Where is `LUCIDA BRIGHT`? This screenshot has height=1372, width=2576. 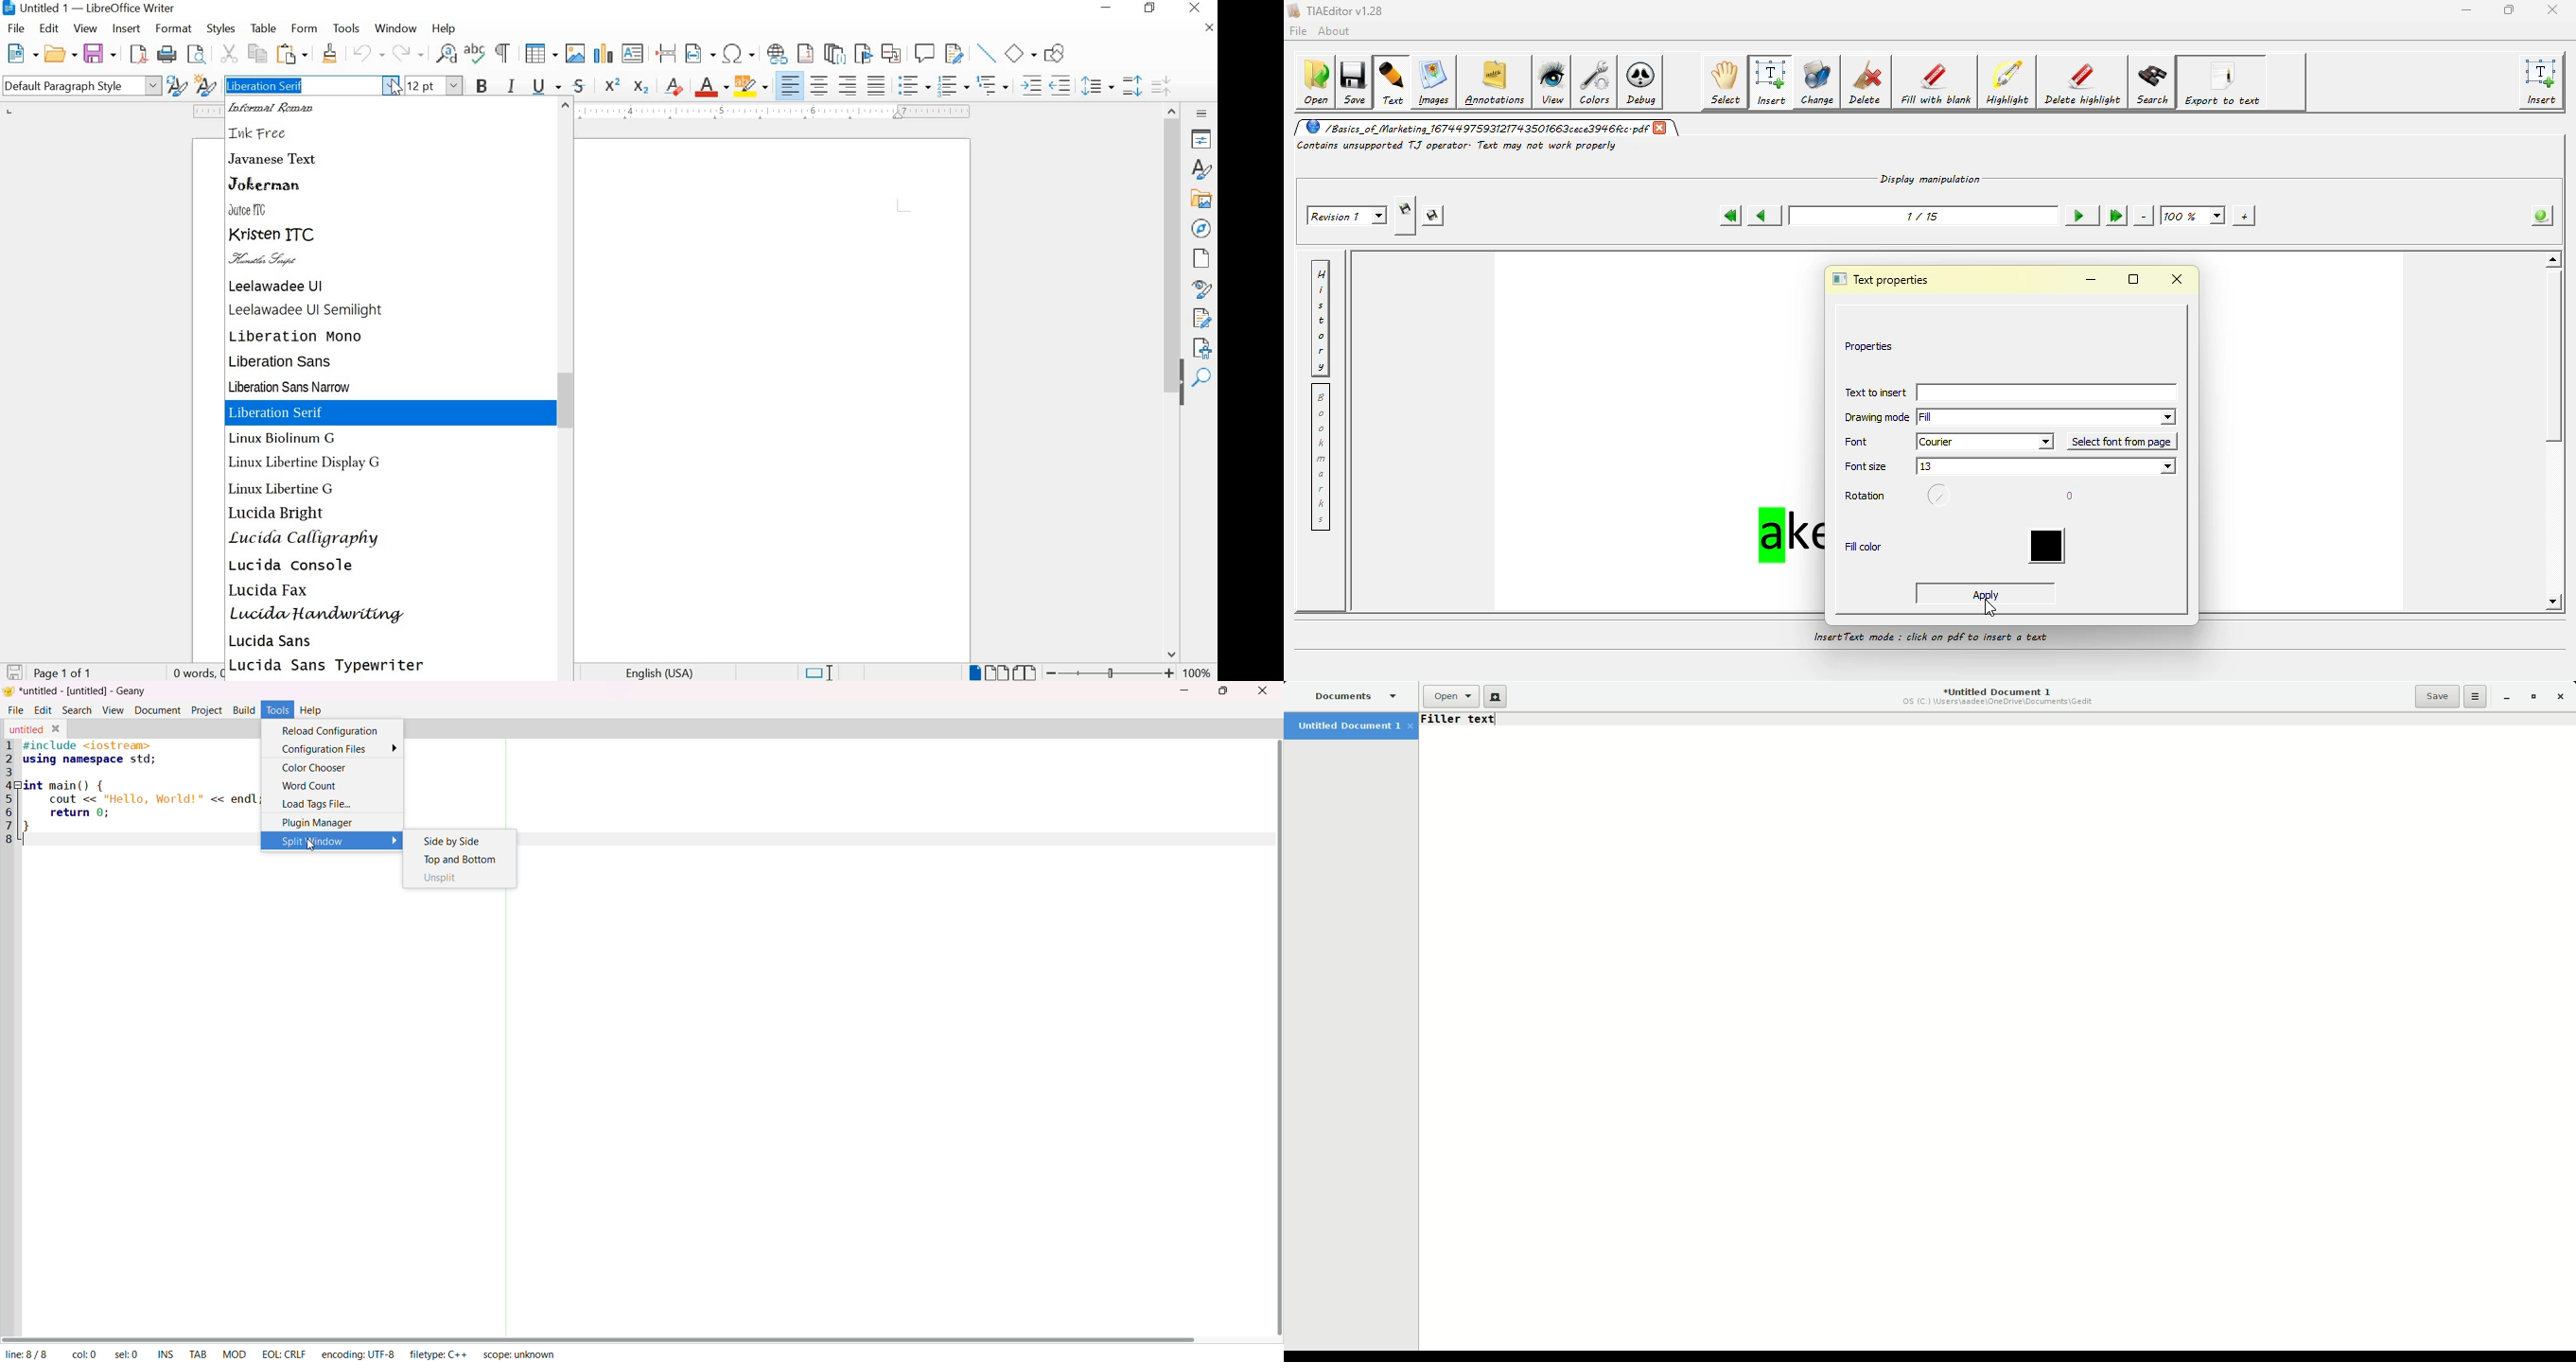
LUCIDA BRIGHT is located at coordinates (277, 512).